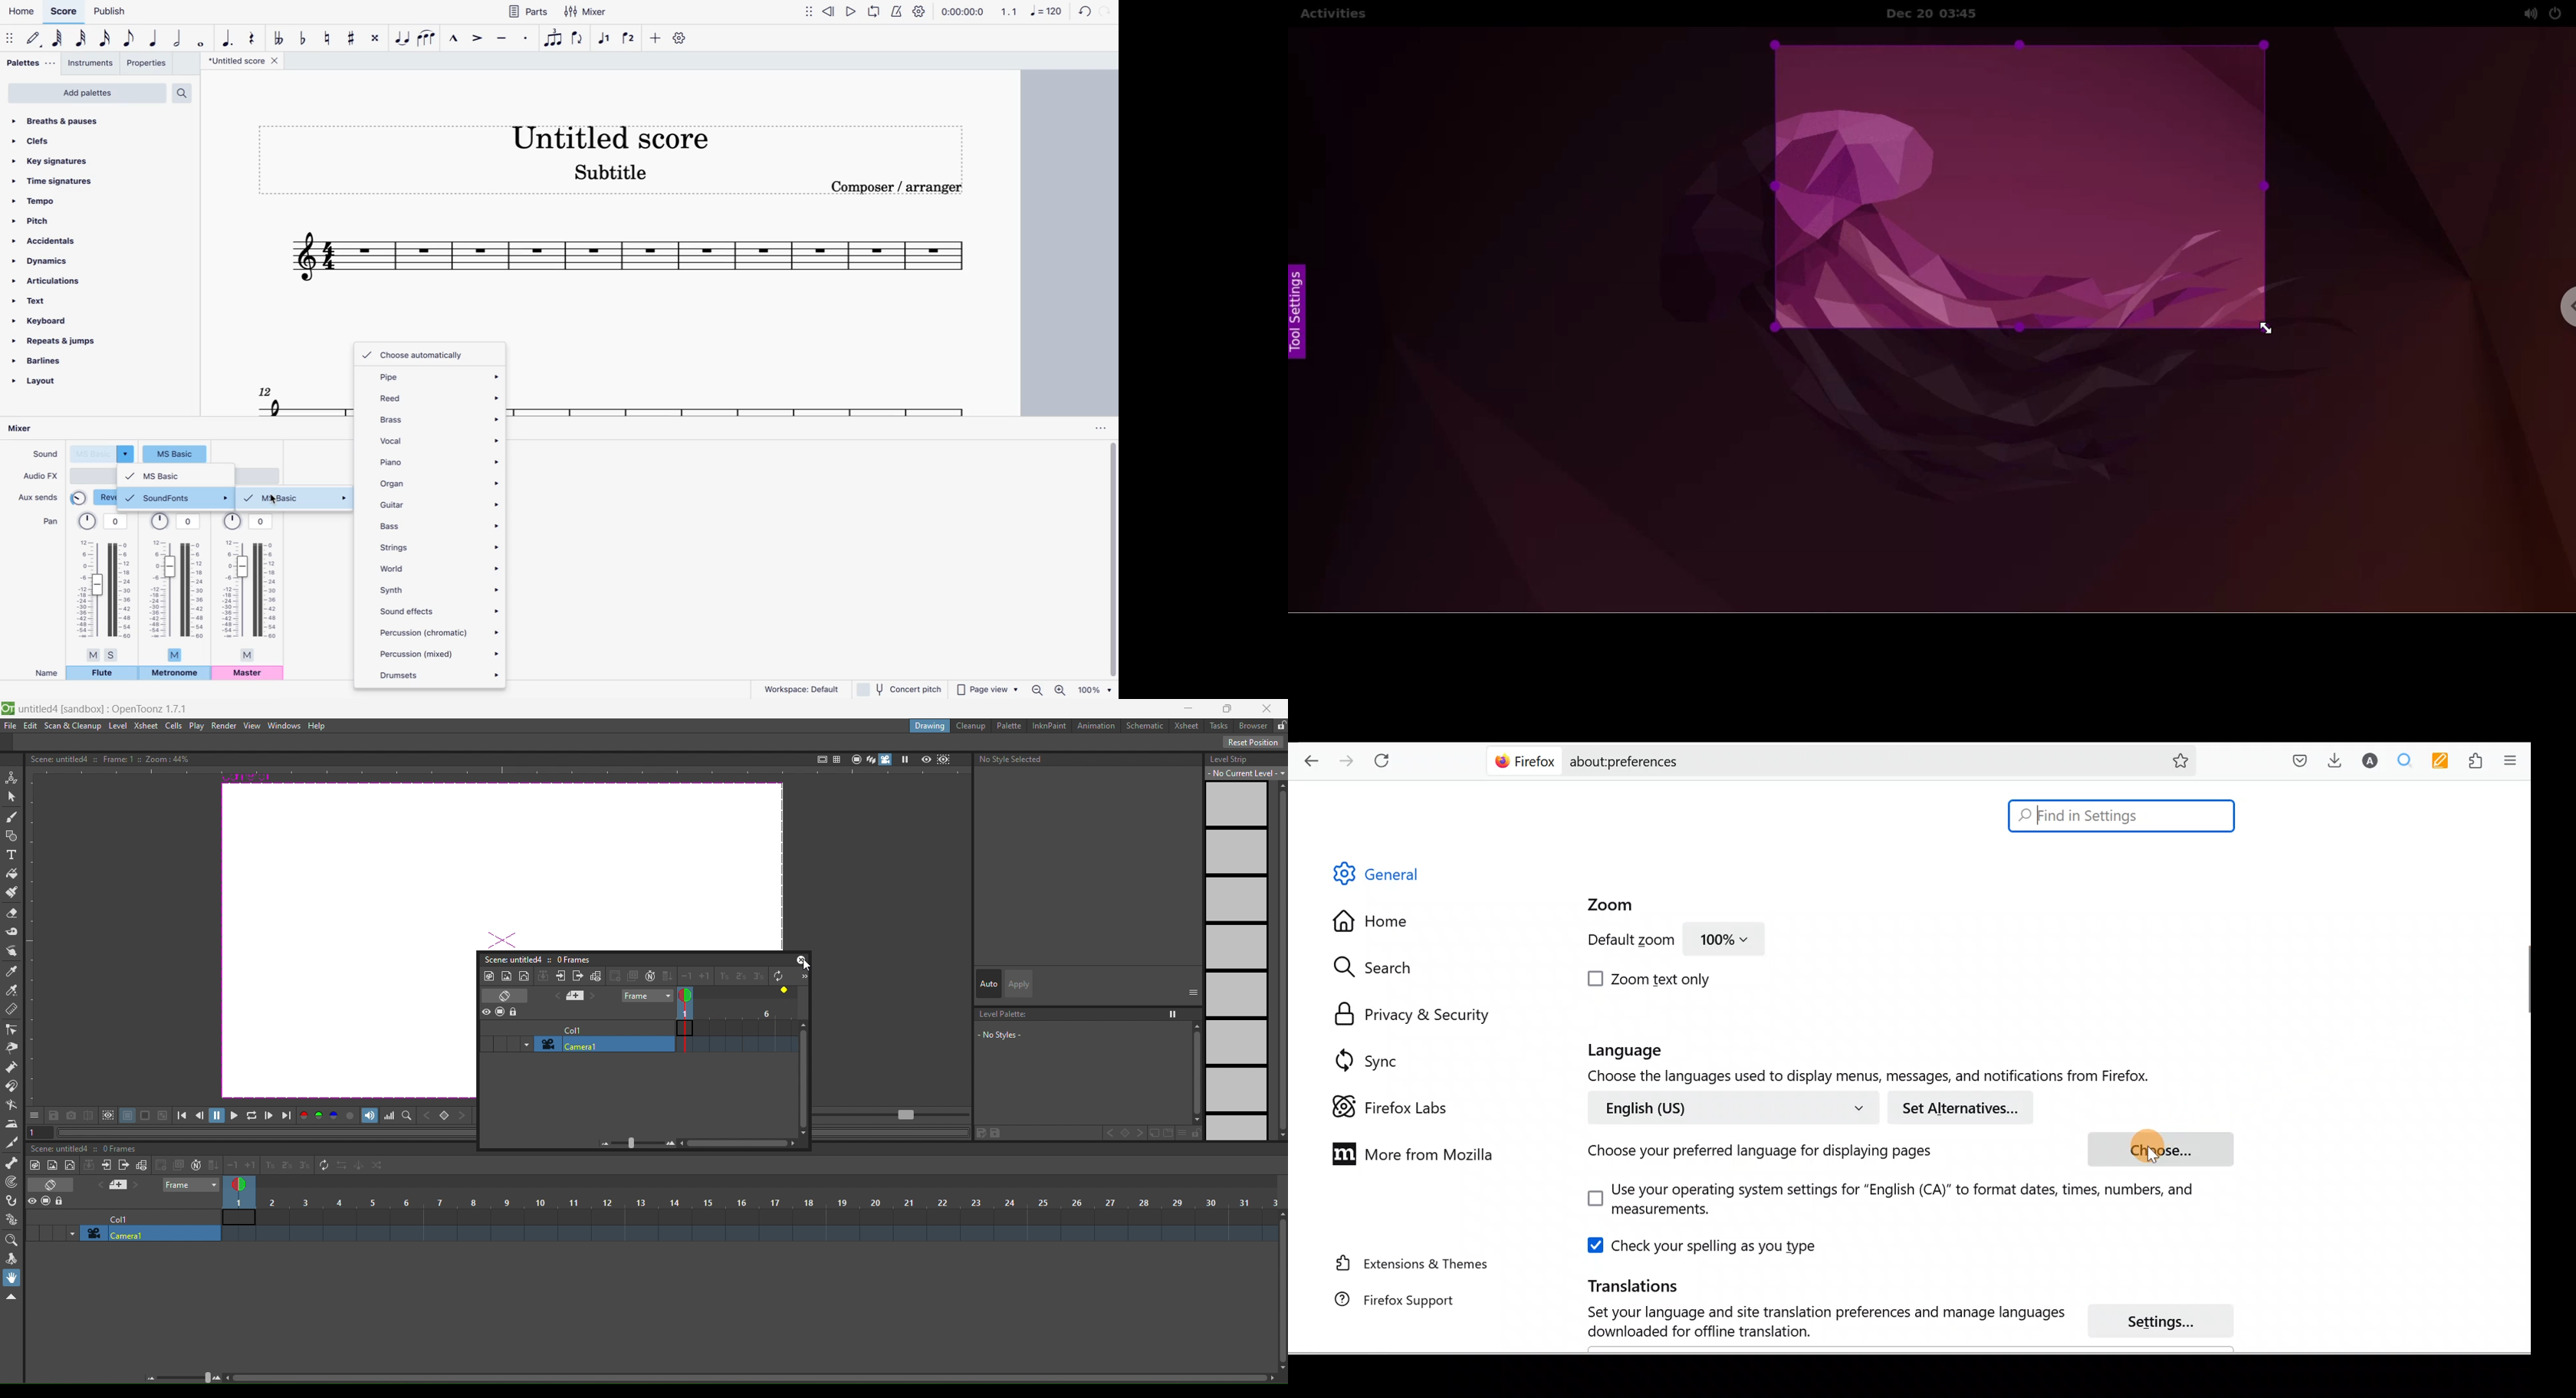  Describe the element at coordinates (1604, 905) in the screenshot. I see `Zoom` at that location.